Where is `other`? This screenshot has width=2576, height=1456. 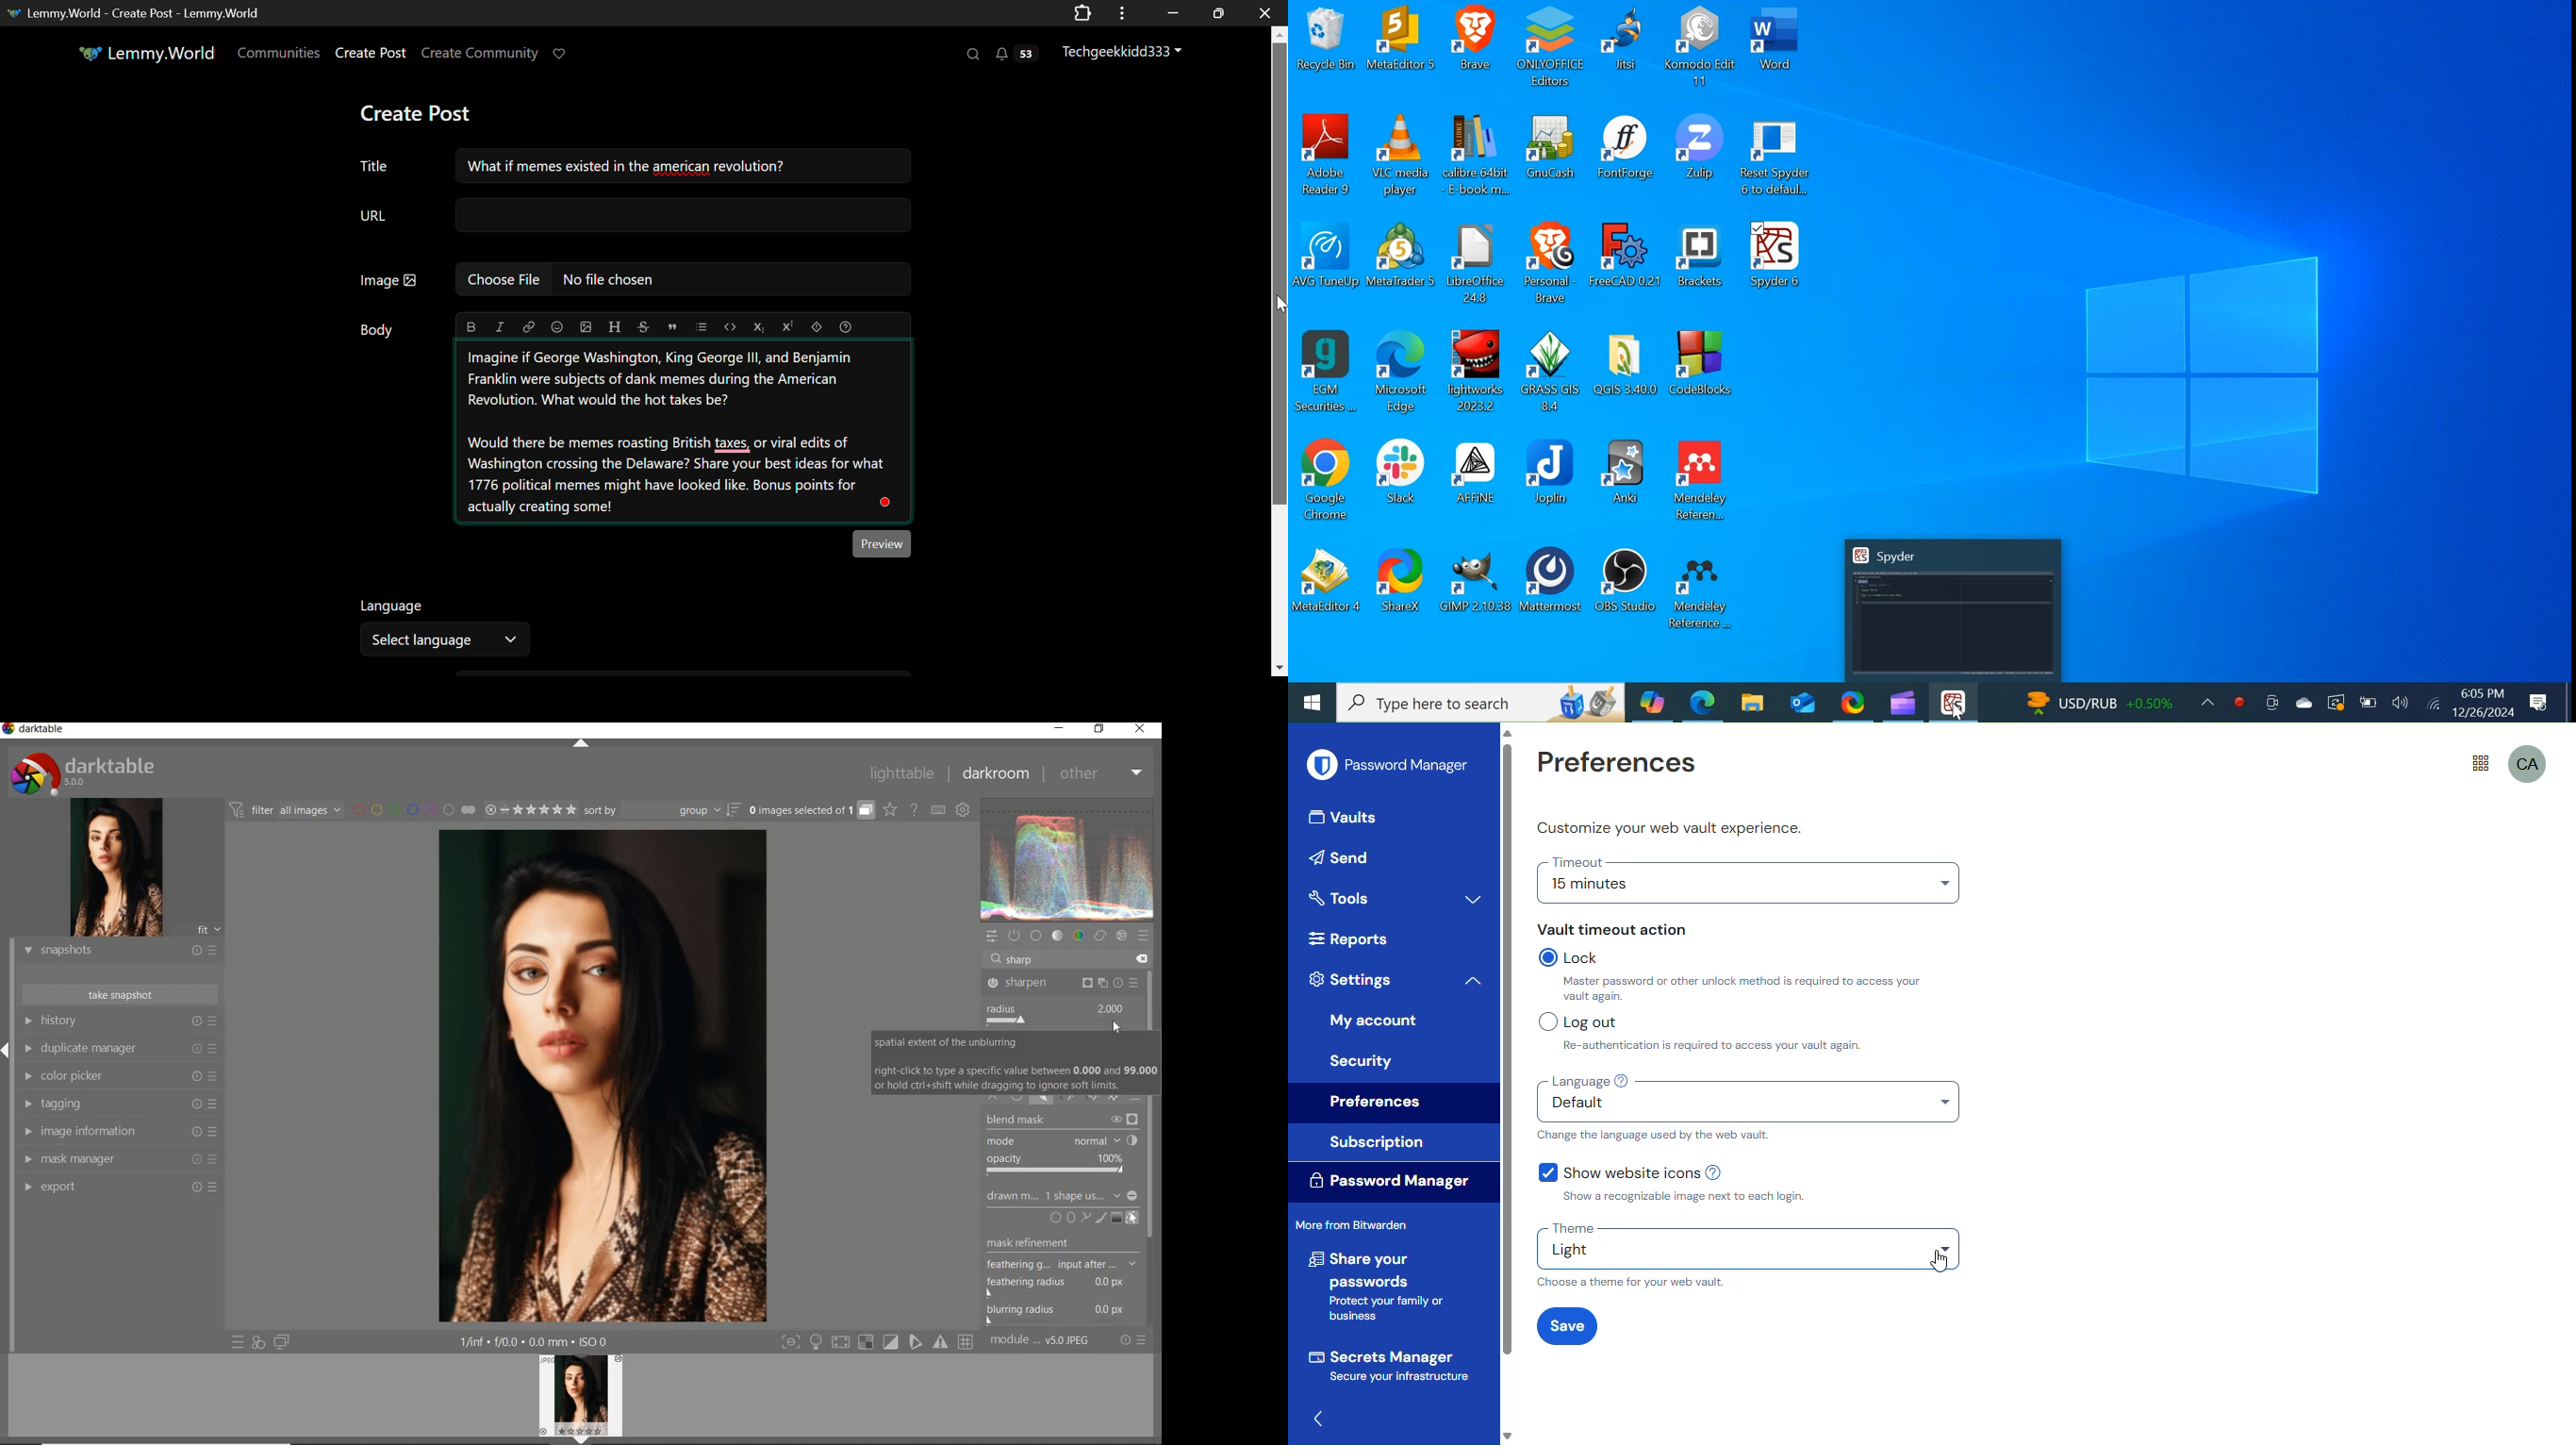
other is located at coordinates (1099, 774).